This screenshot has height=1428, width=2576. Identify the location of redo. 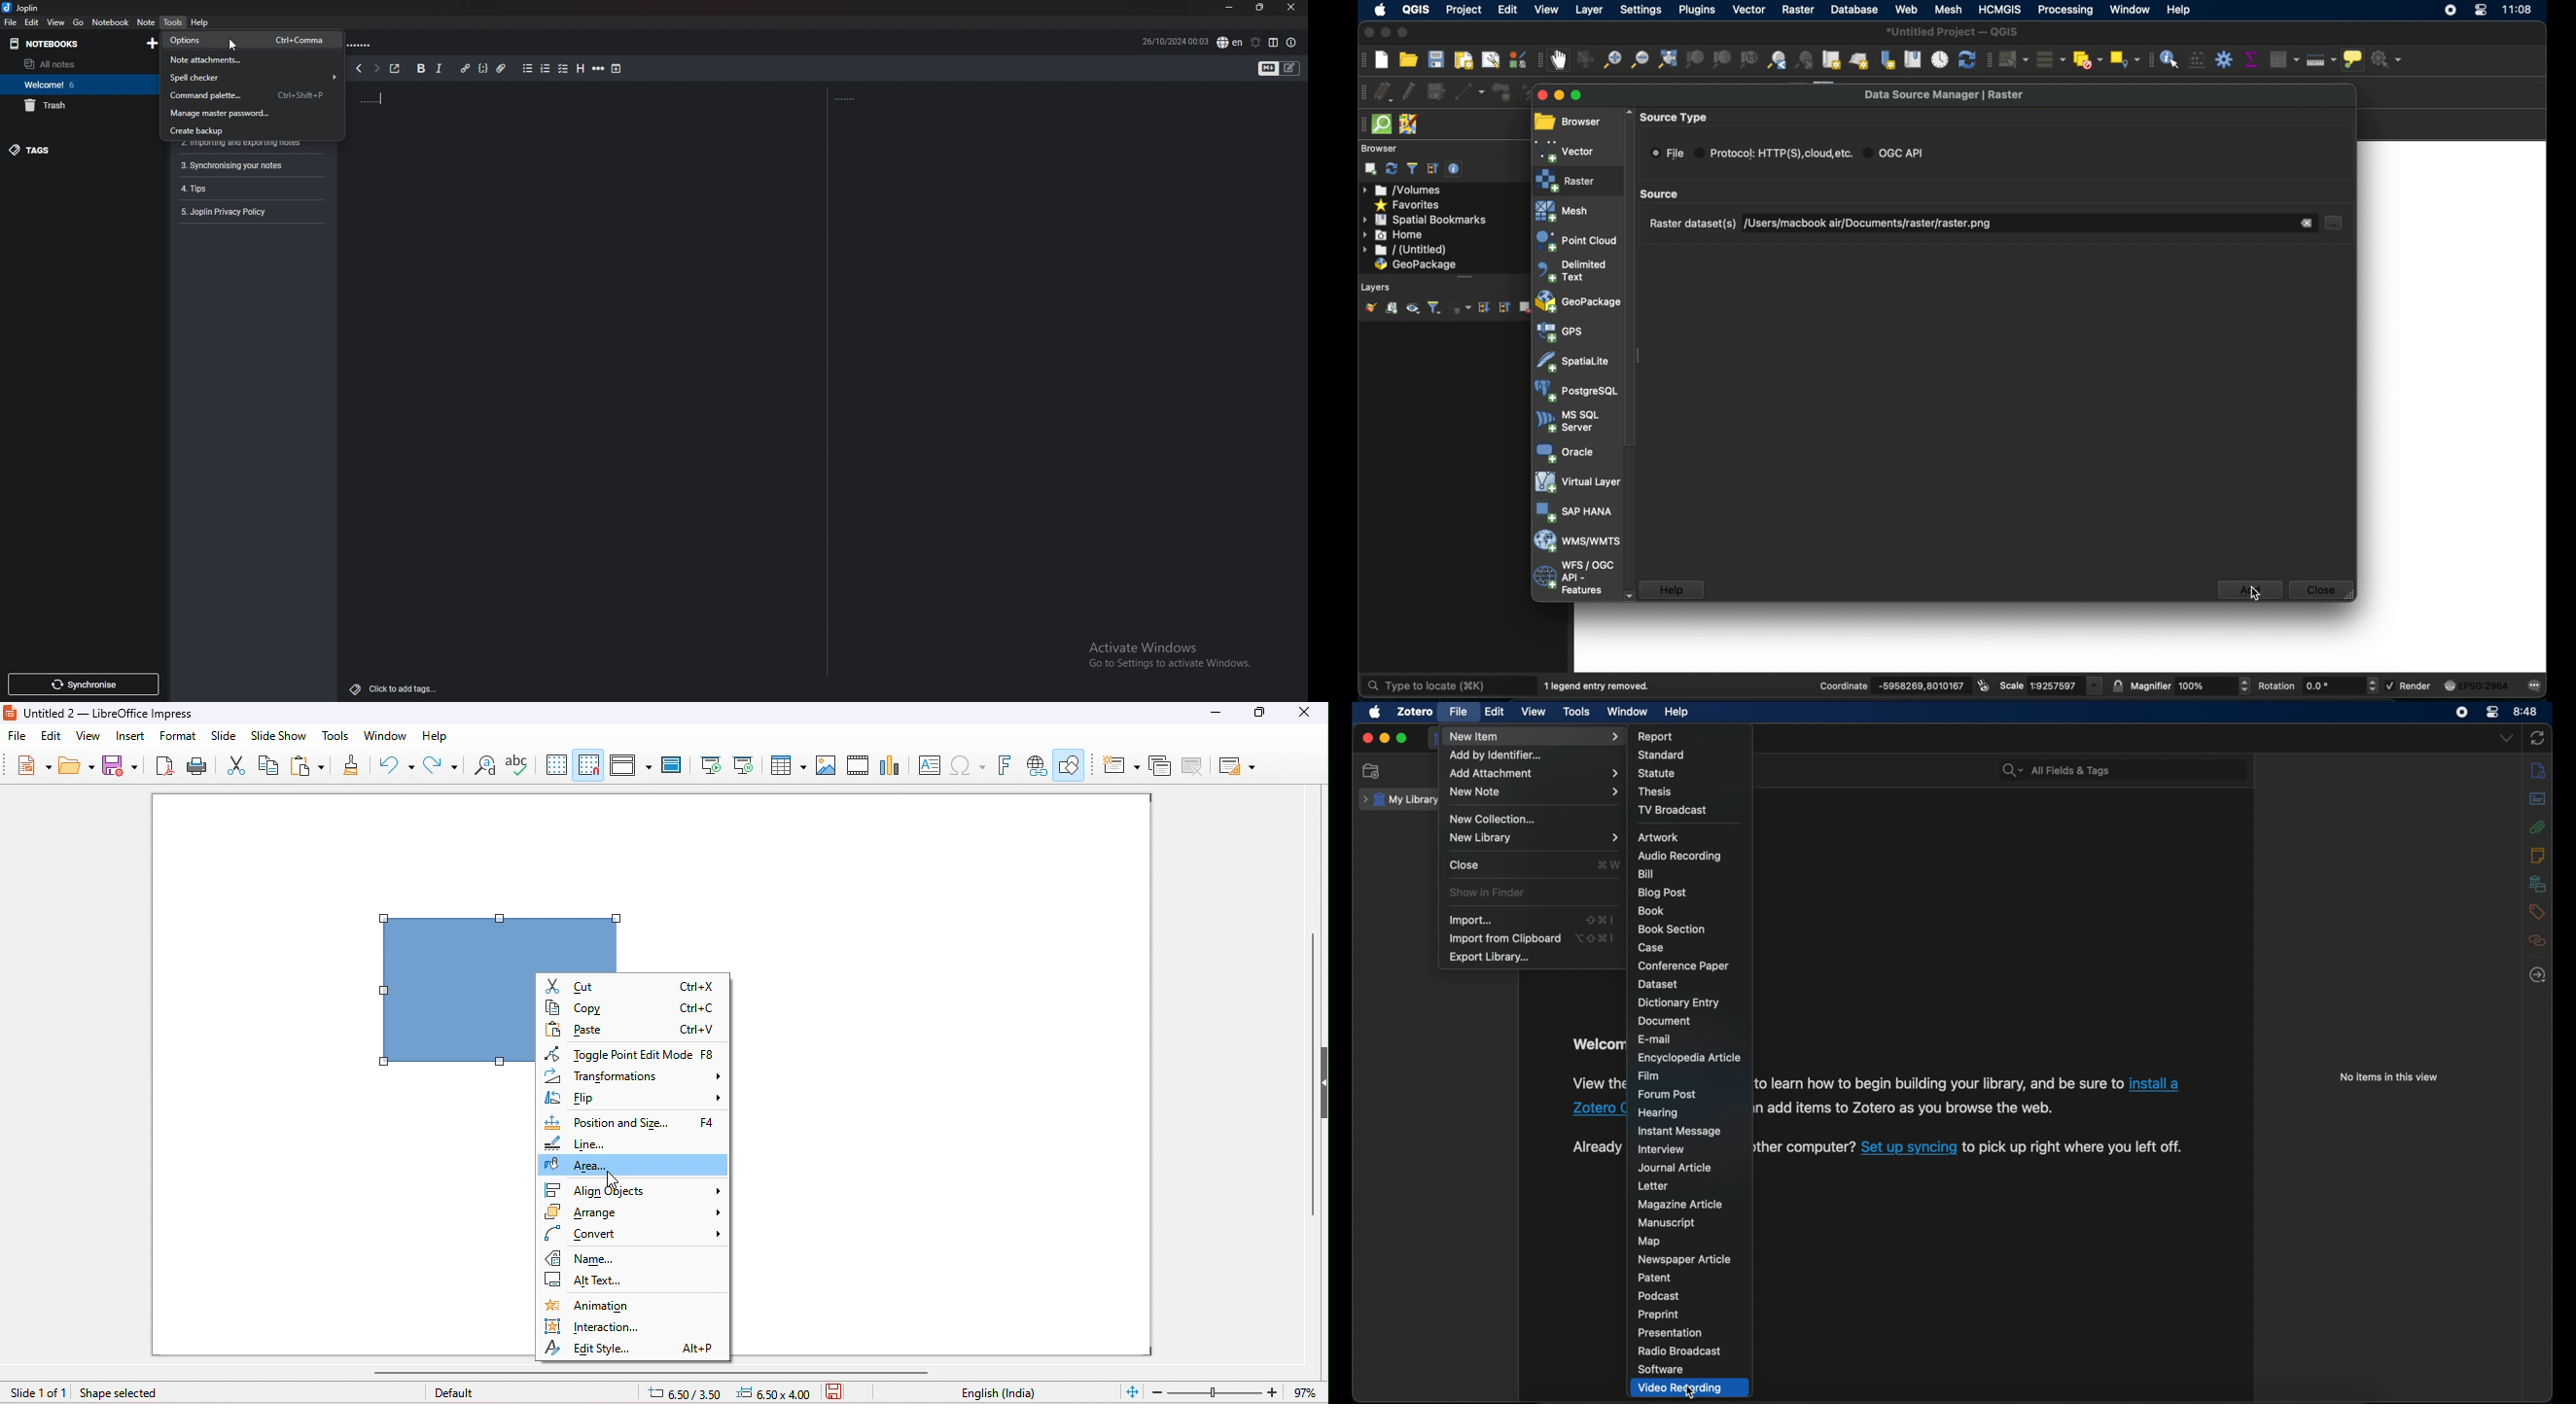
(443, 767).